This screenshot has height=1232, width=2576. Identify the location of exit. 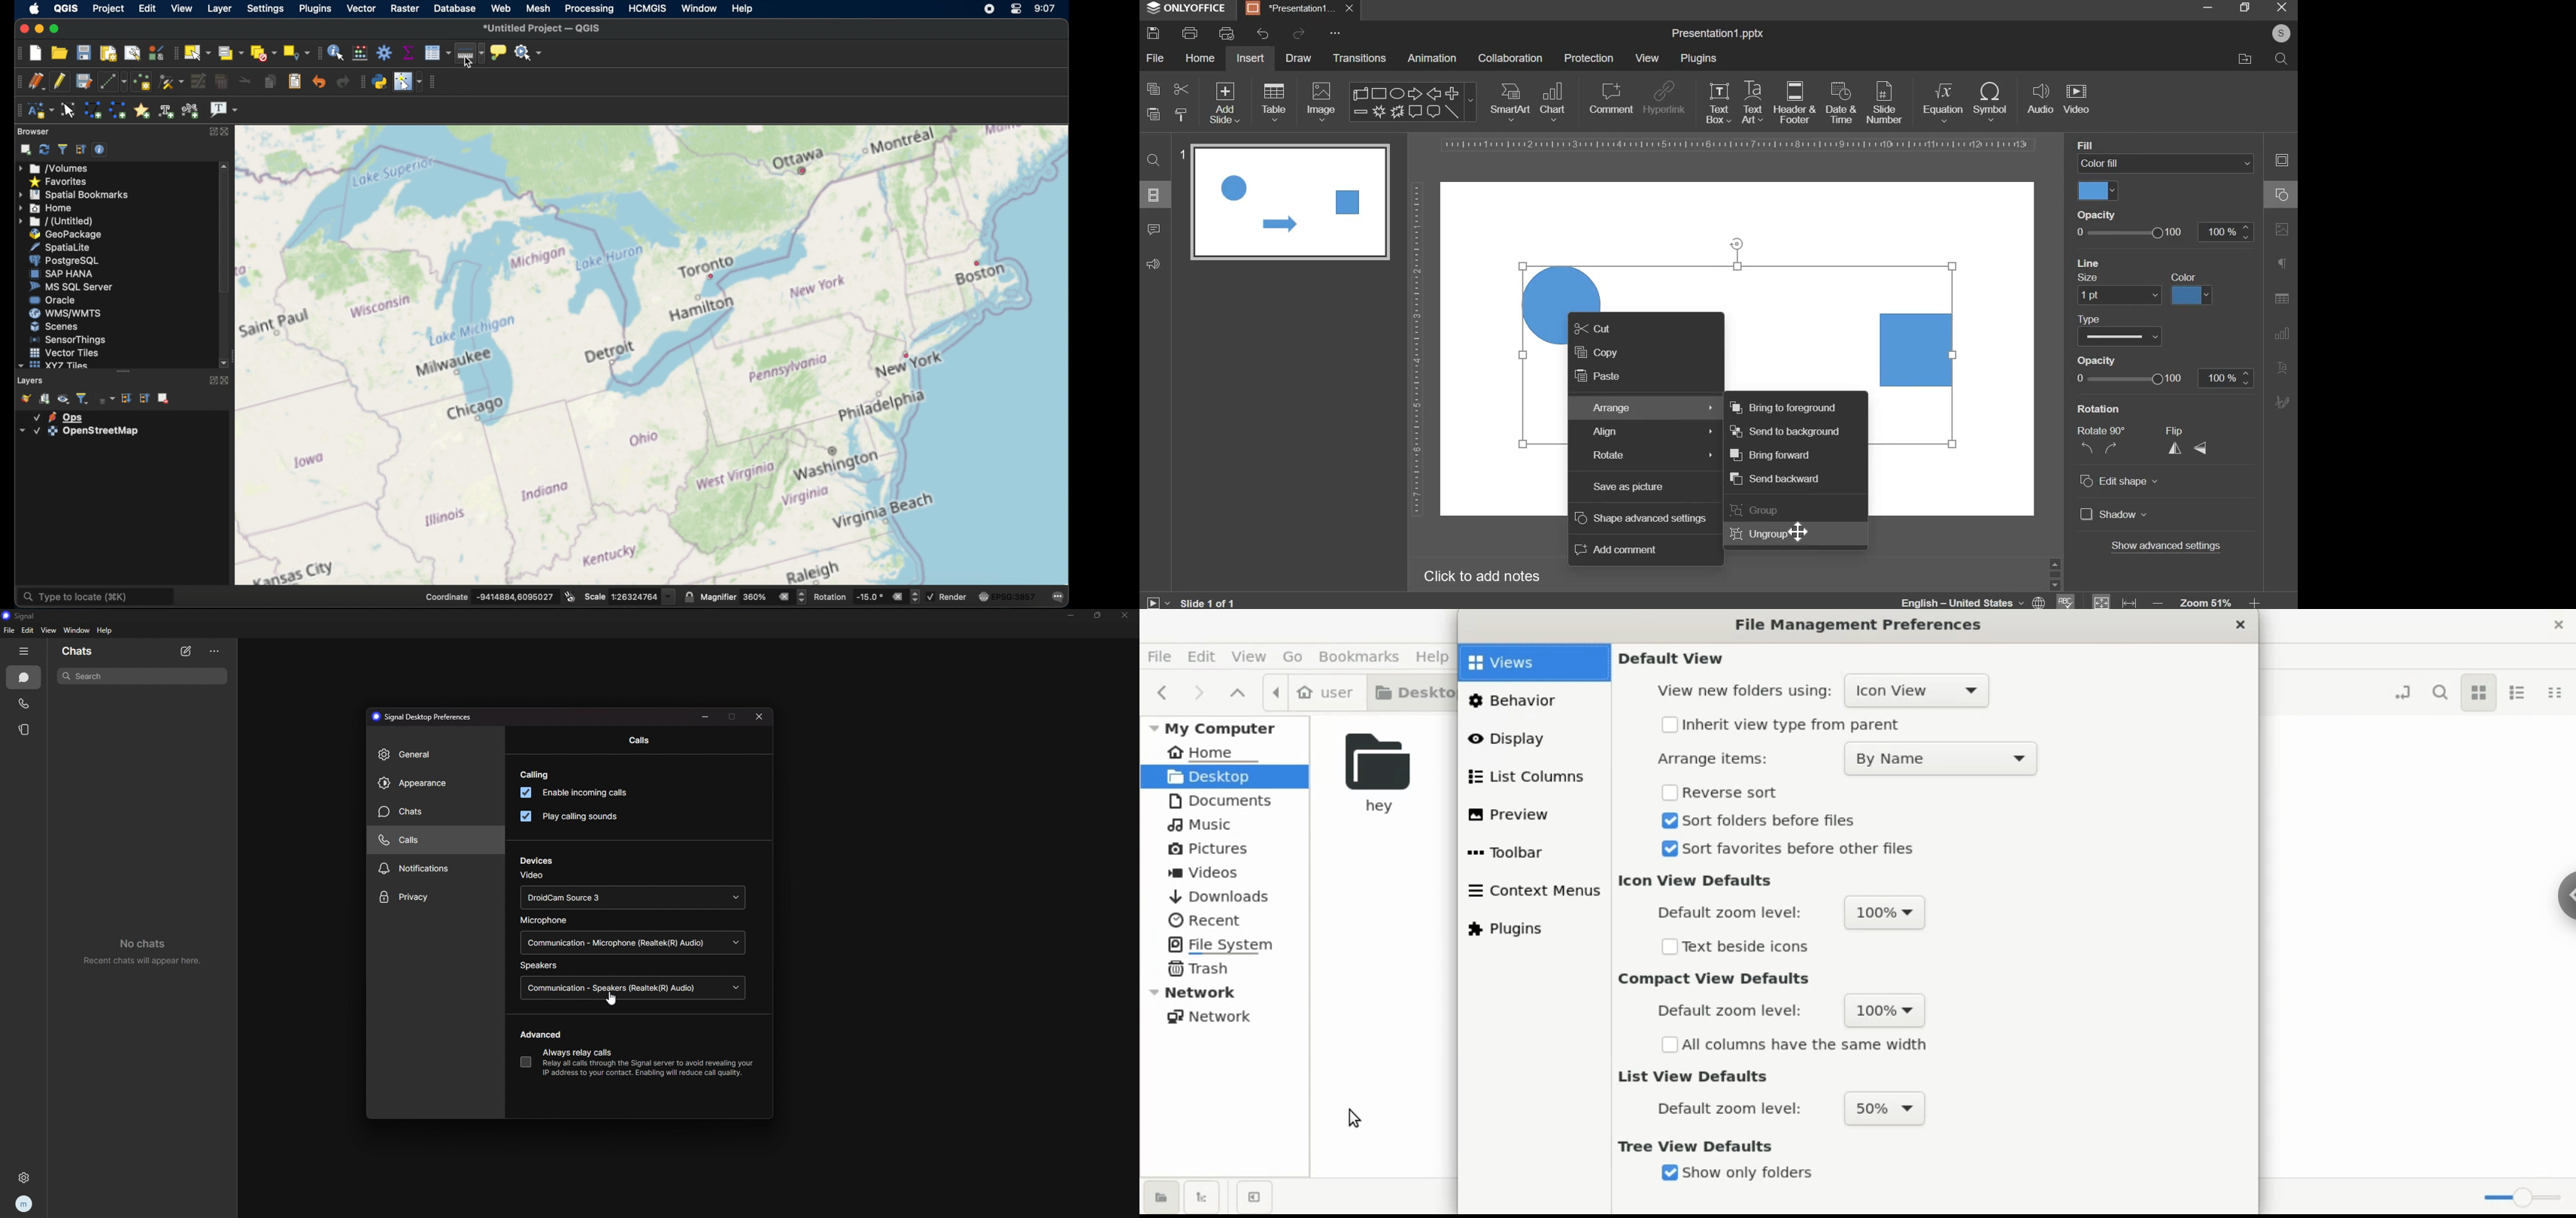
(2283, 6).